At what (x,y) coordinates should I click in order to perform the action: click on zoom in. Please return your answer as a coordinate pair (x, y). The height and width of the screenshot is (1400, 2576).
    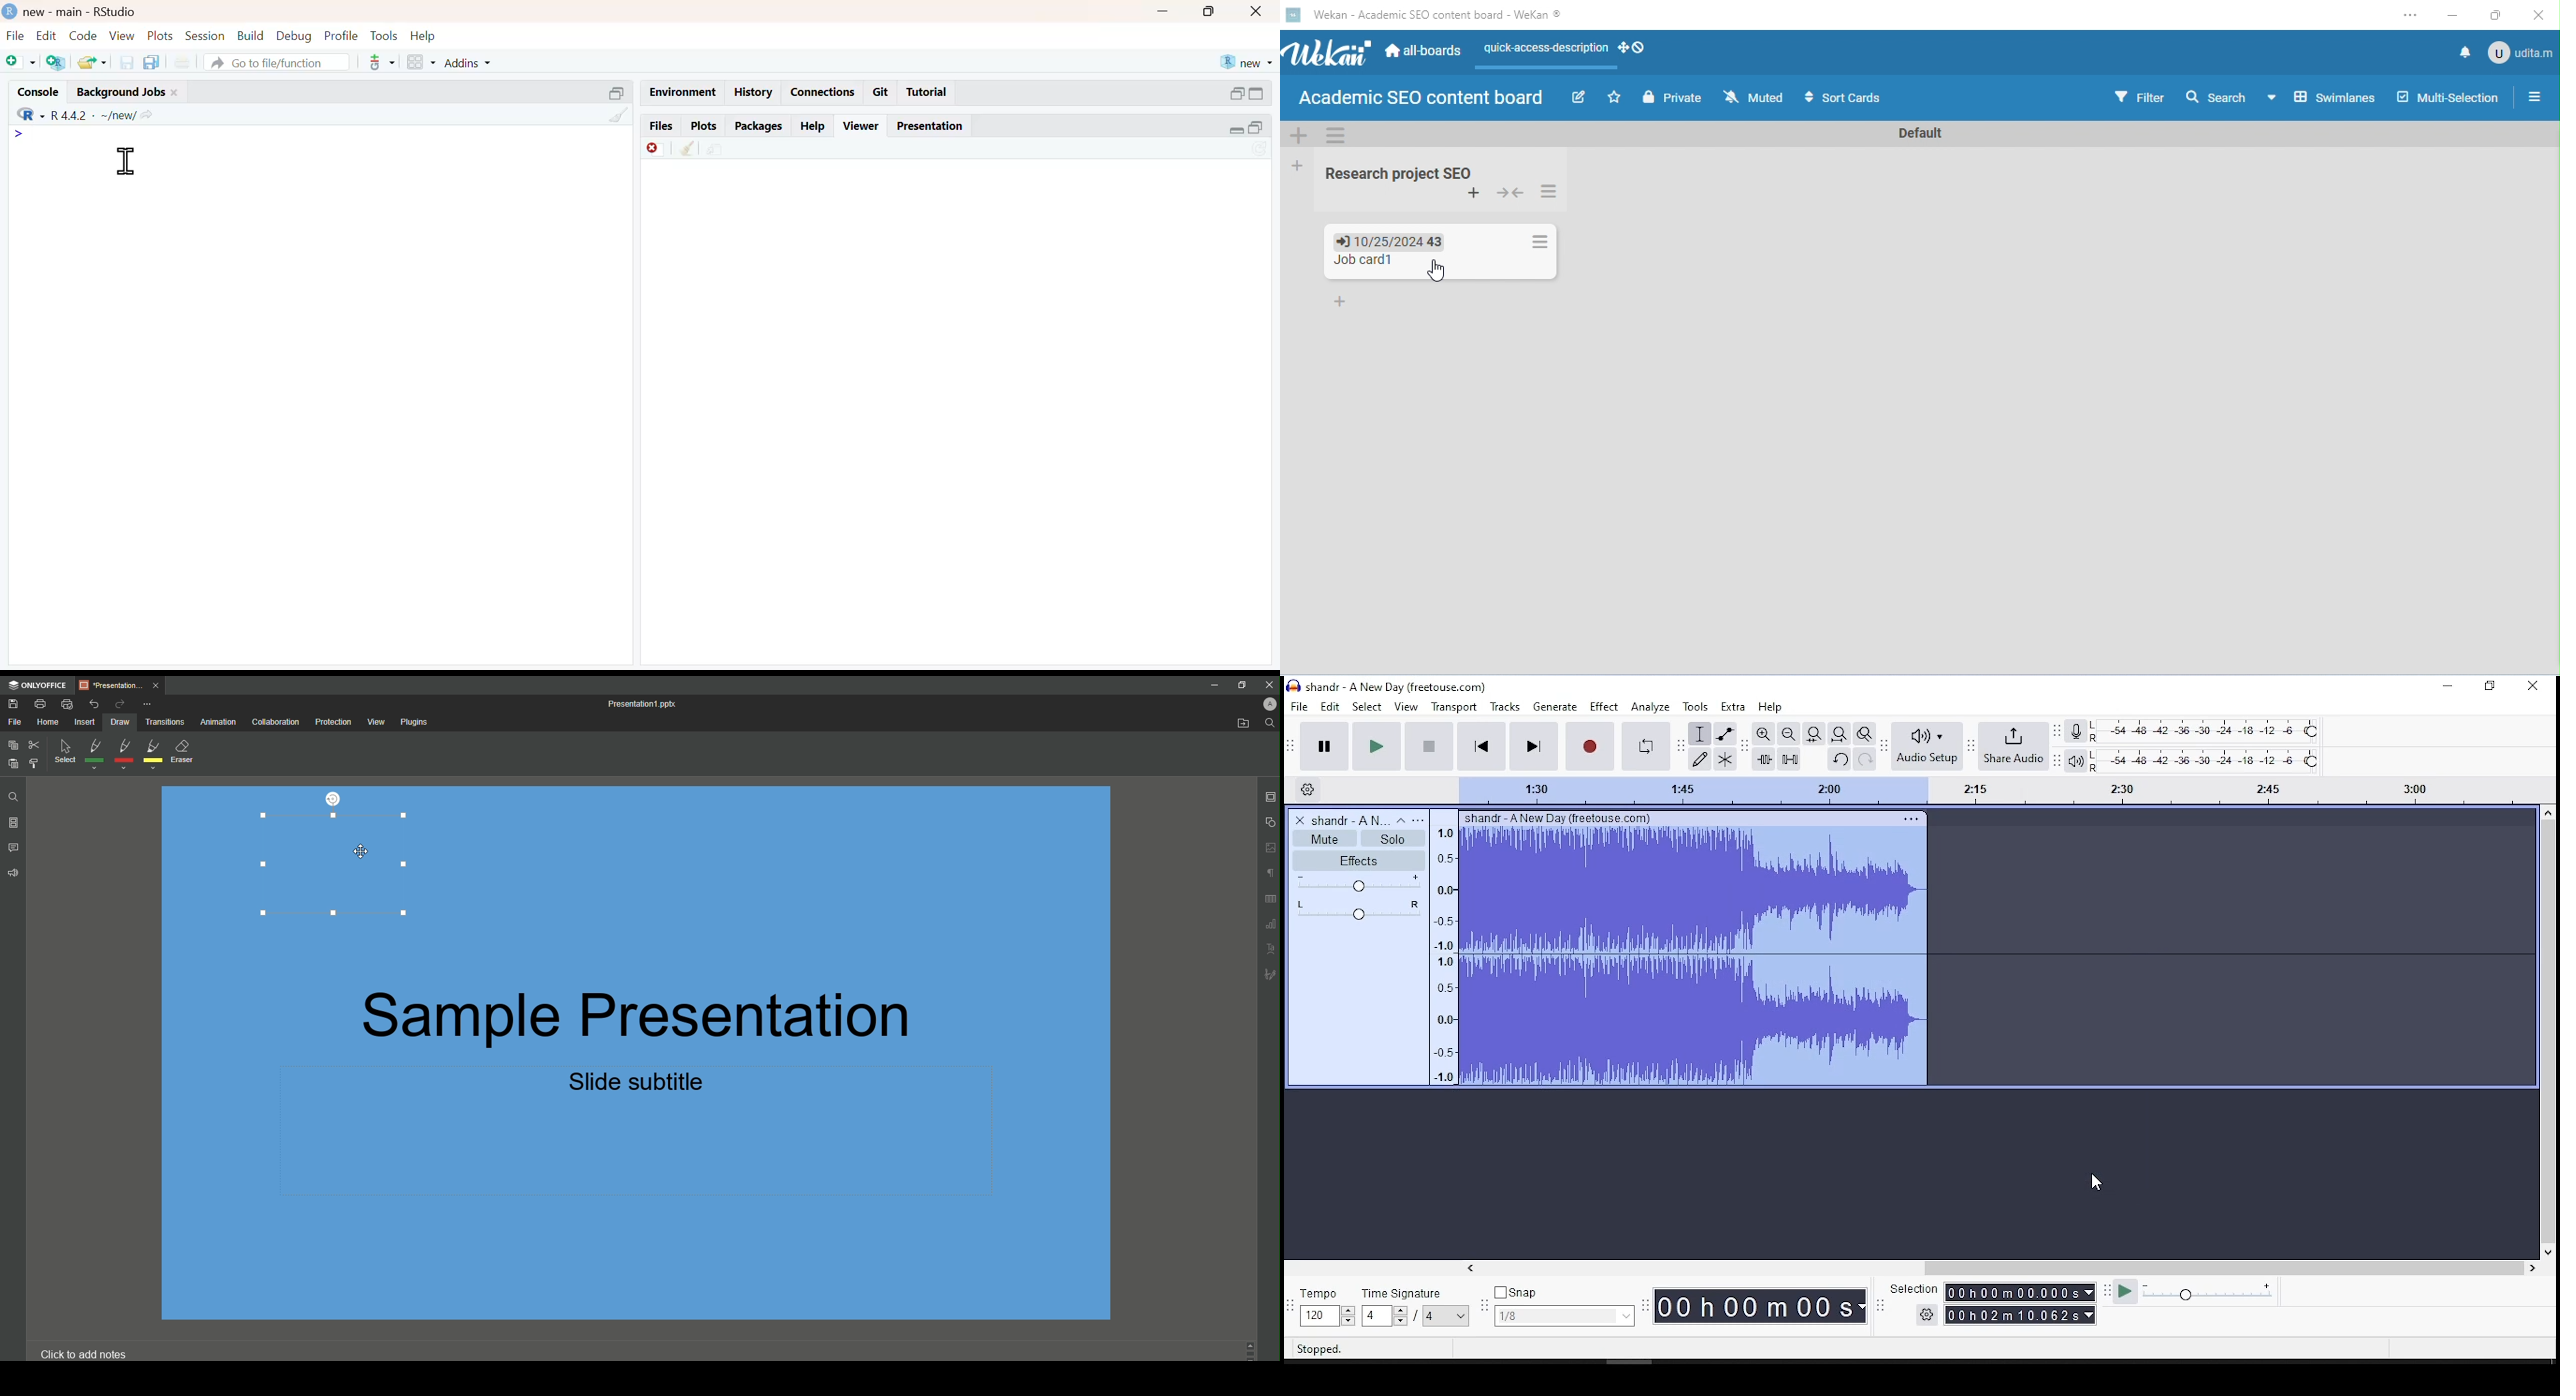
    Looking at the image, I should click on (1788, 733).